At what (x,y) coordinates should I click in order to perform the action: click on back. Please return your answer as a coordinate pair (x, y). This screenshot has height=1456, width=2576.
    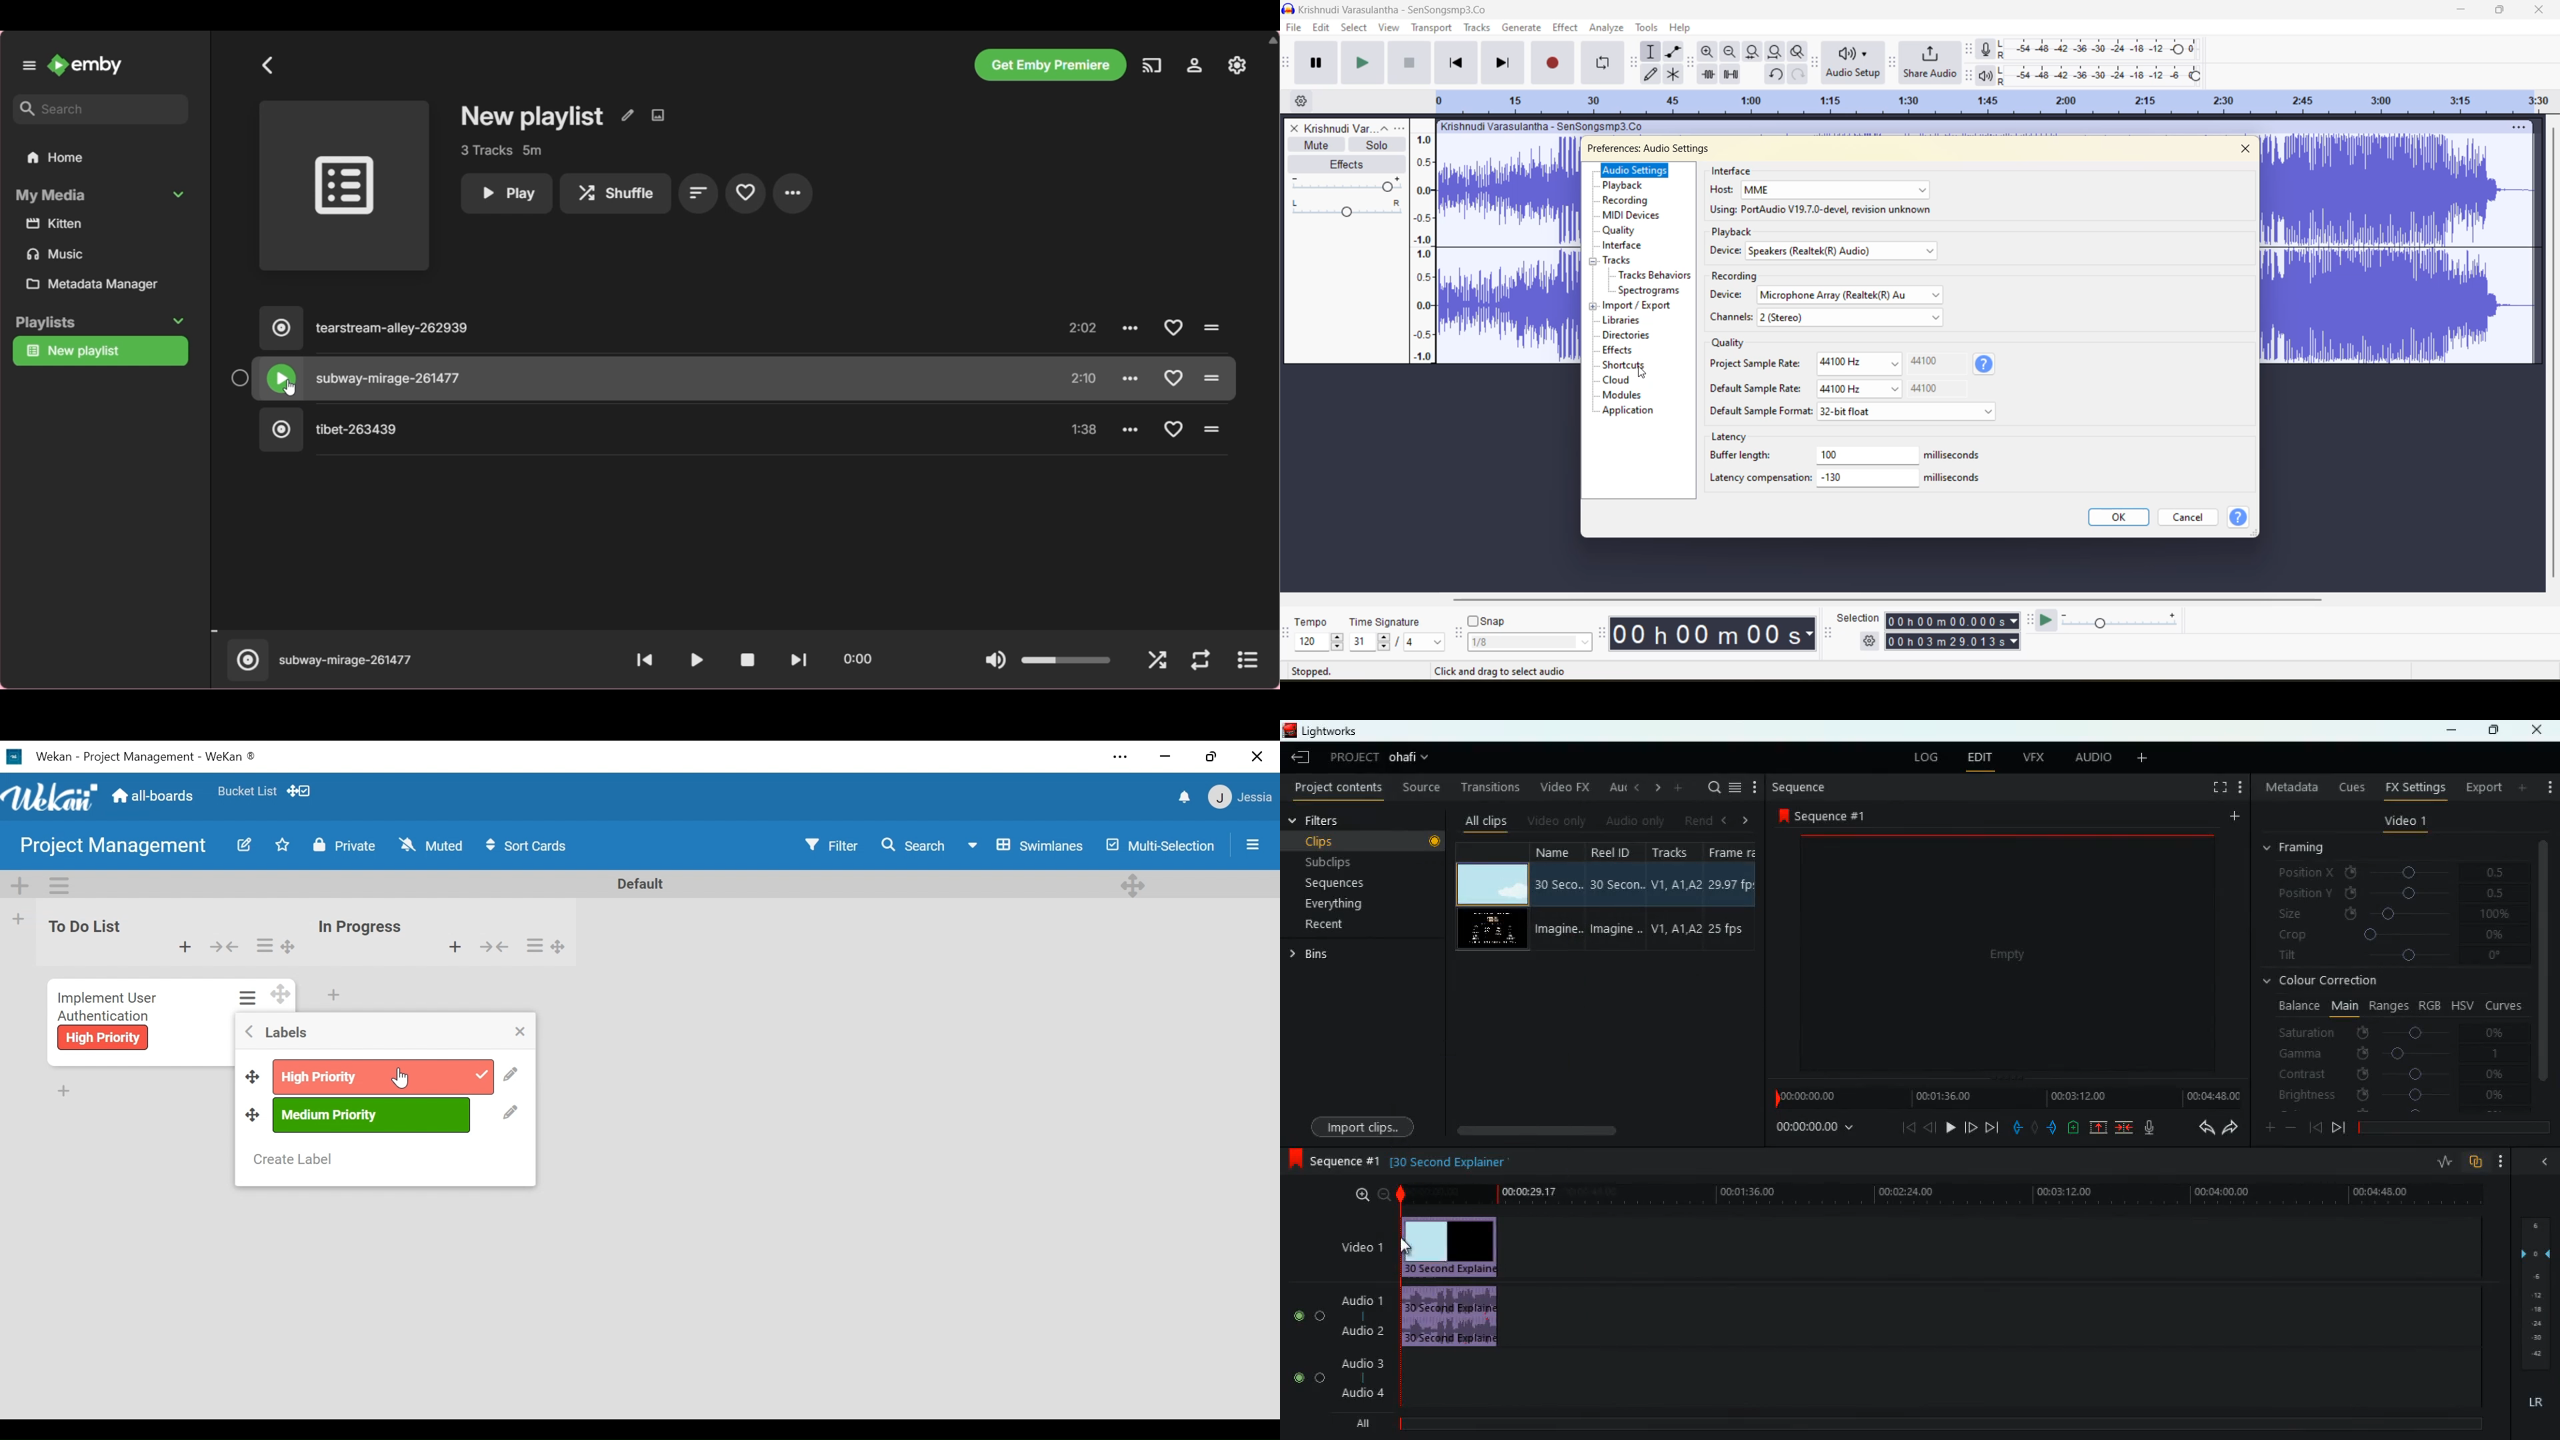
    Looking at the image, I should click on (1930, 1127).